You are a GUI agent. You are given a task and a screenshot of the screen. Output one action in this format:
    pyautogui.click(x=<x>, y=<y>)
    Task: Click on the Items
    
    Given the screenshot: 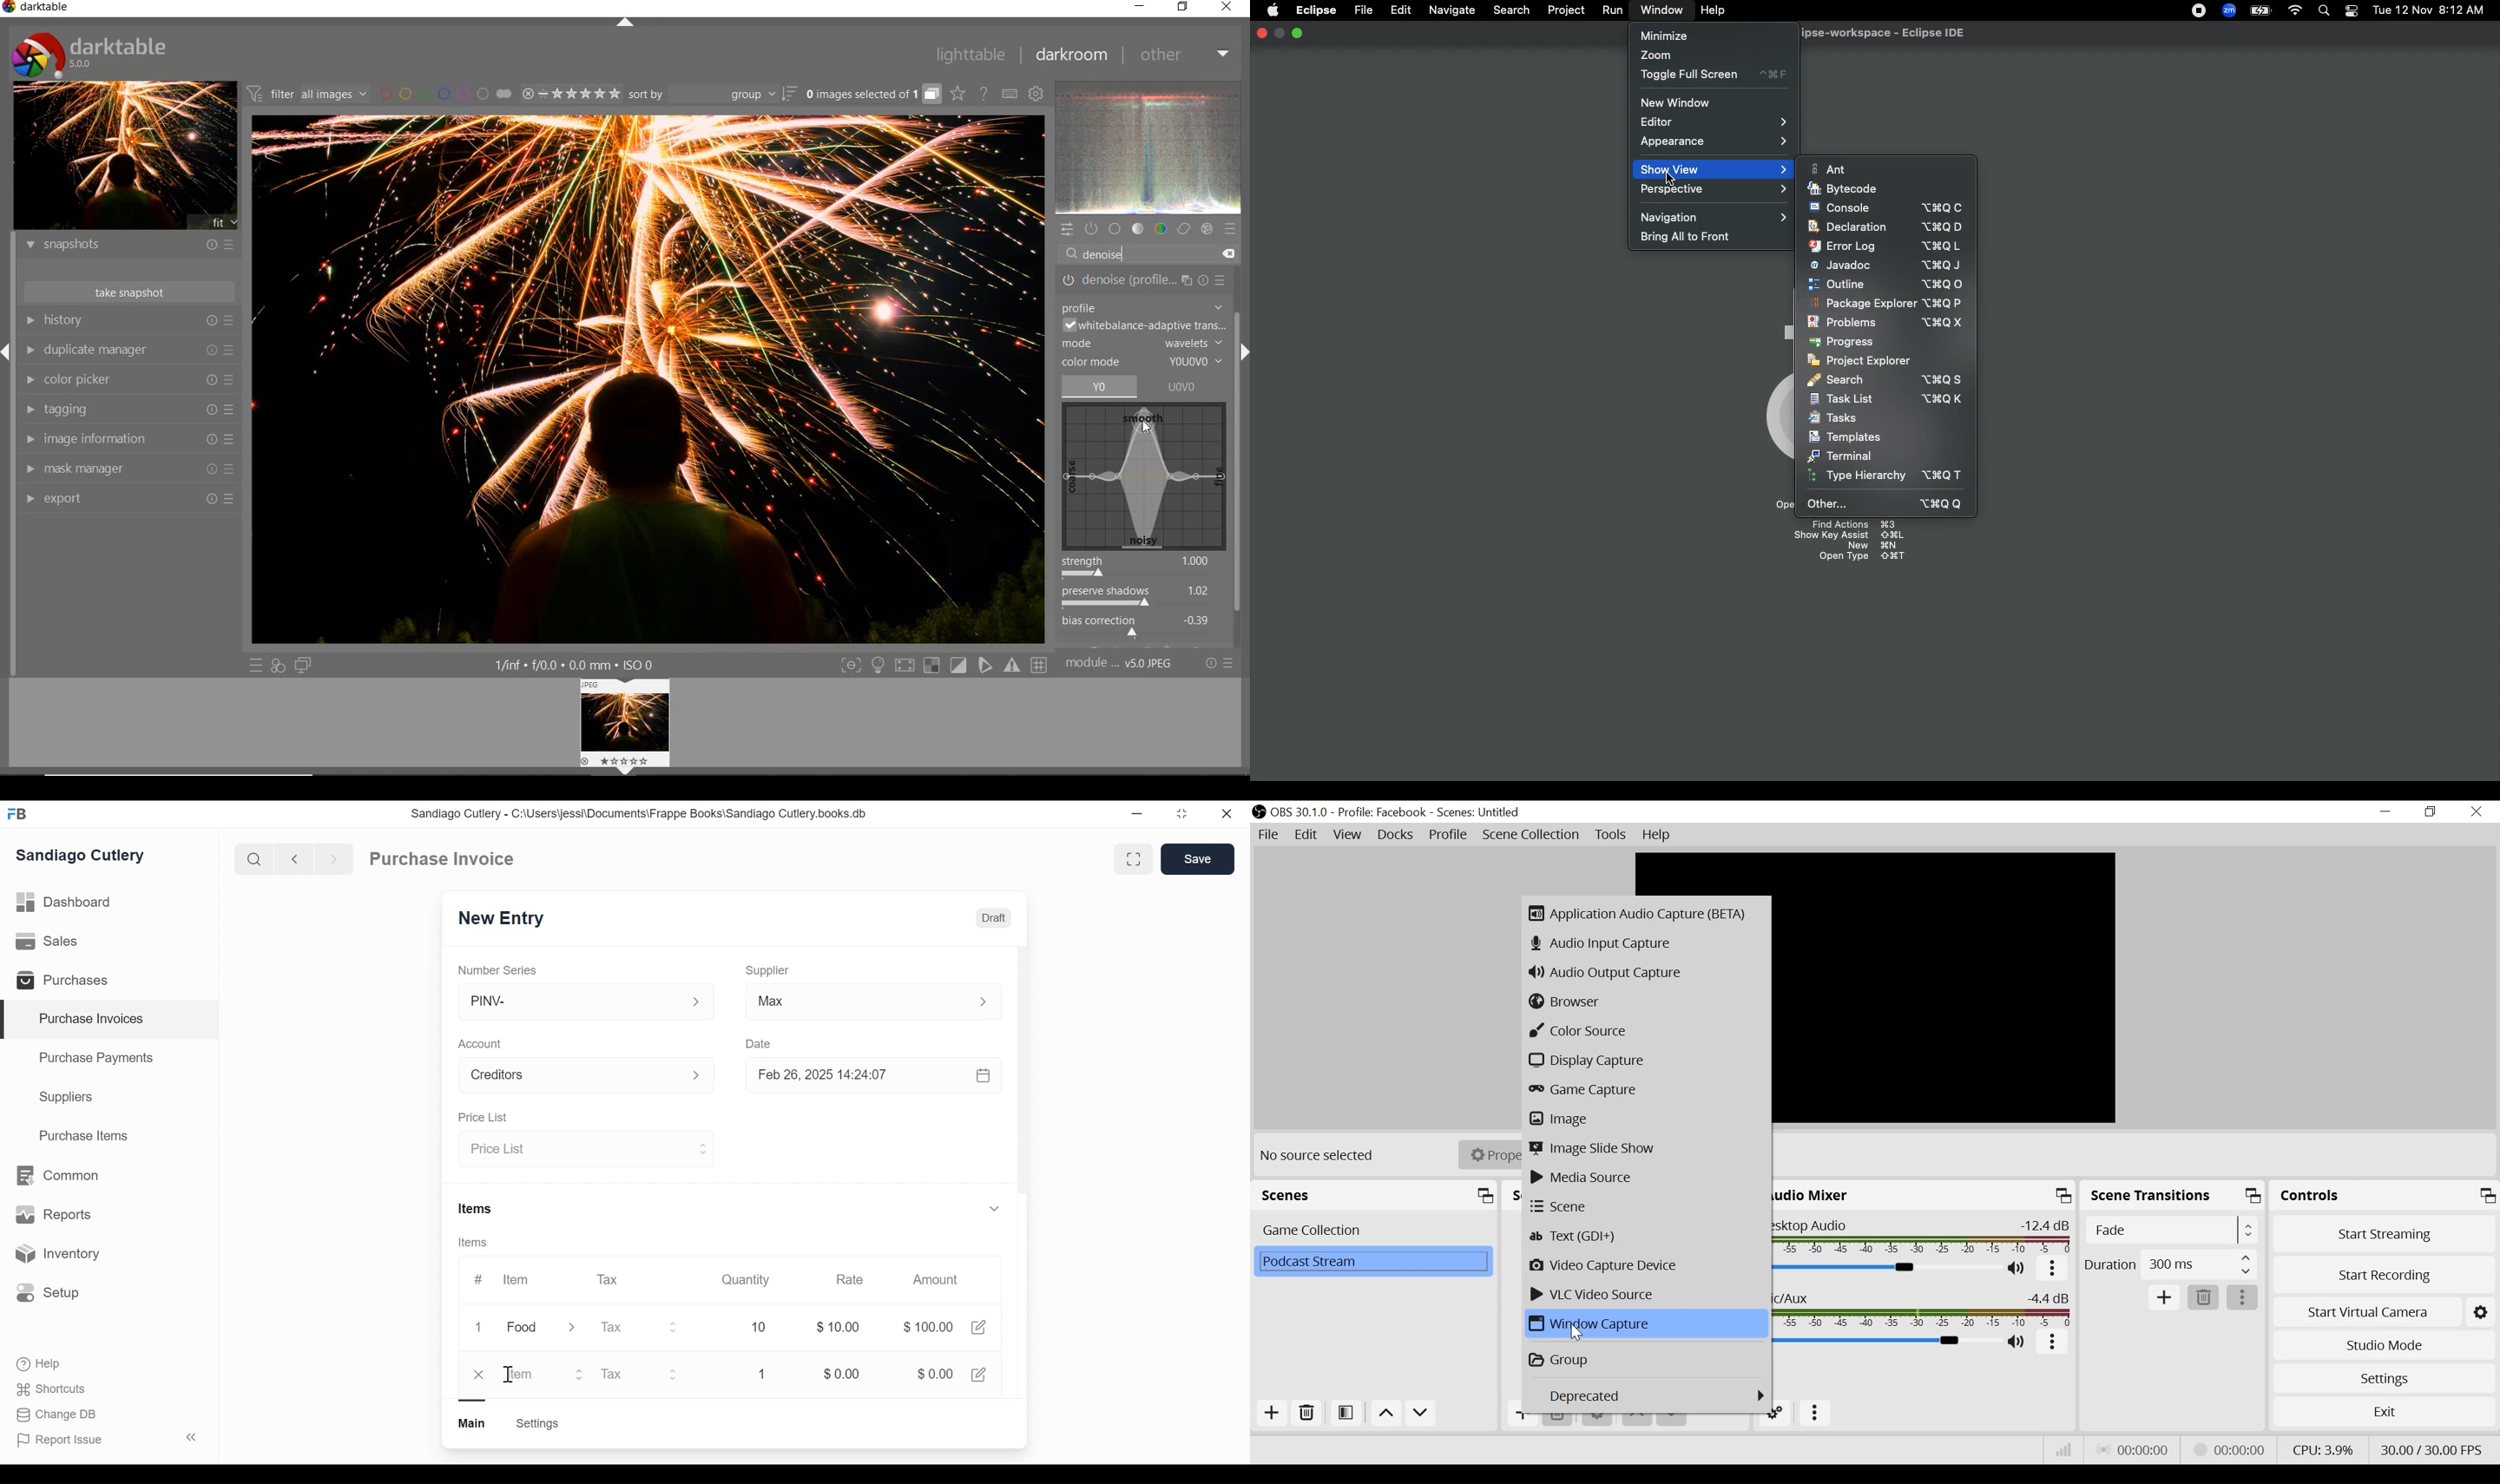 What is the action you would take?
    pyautogui.click(x=477, y=1210)
    